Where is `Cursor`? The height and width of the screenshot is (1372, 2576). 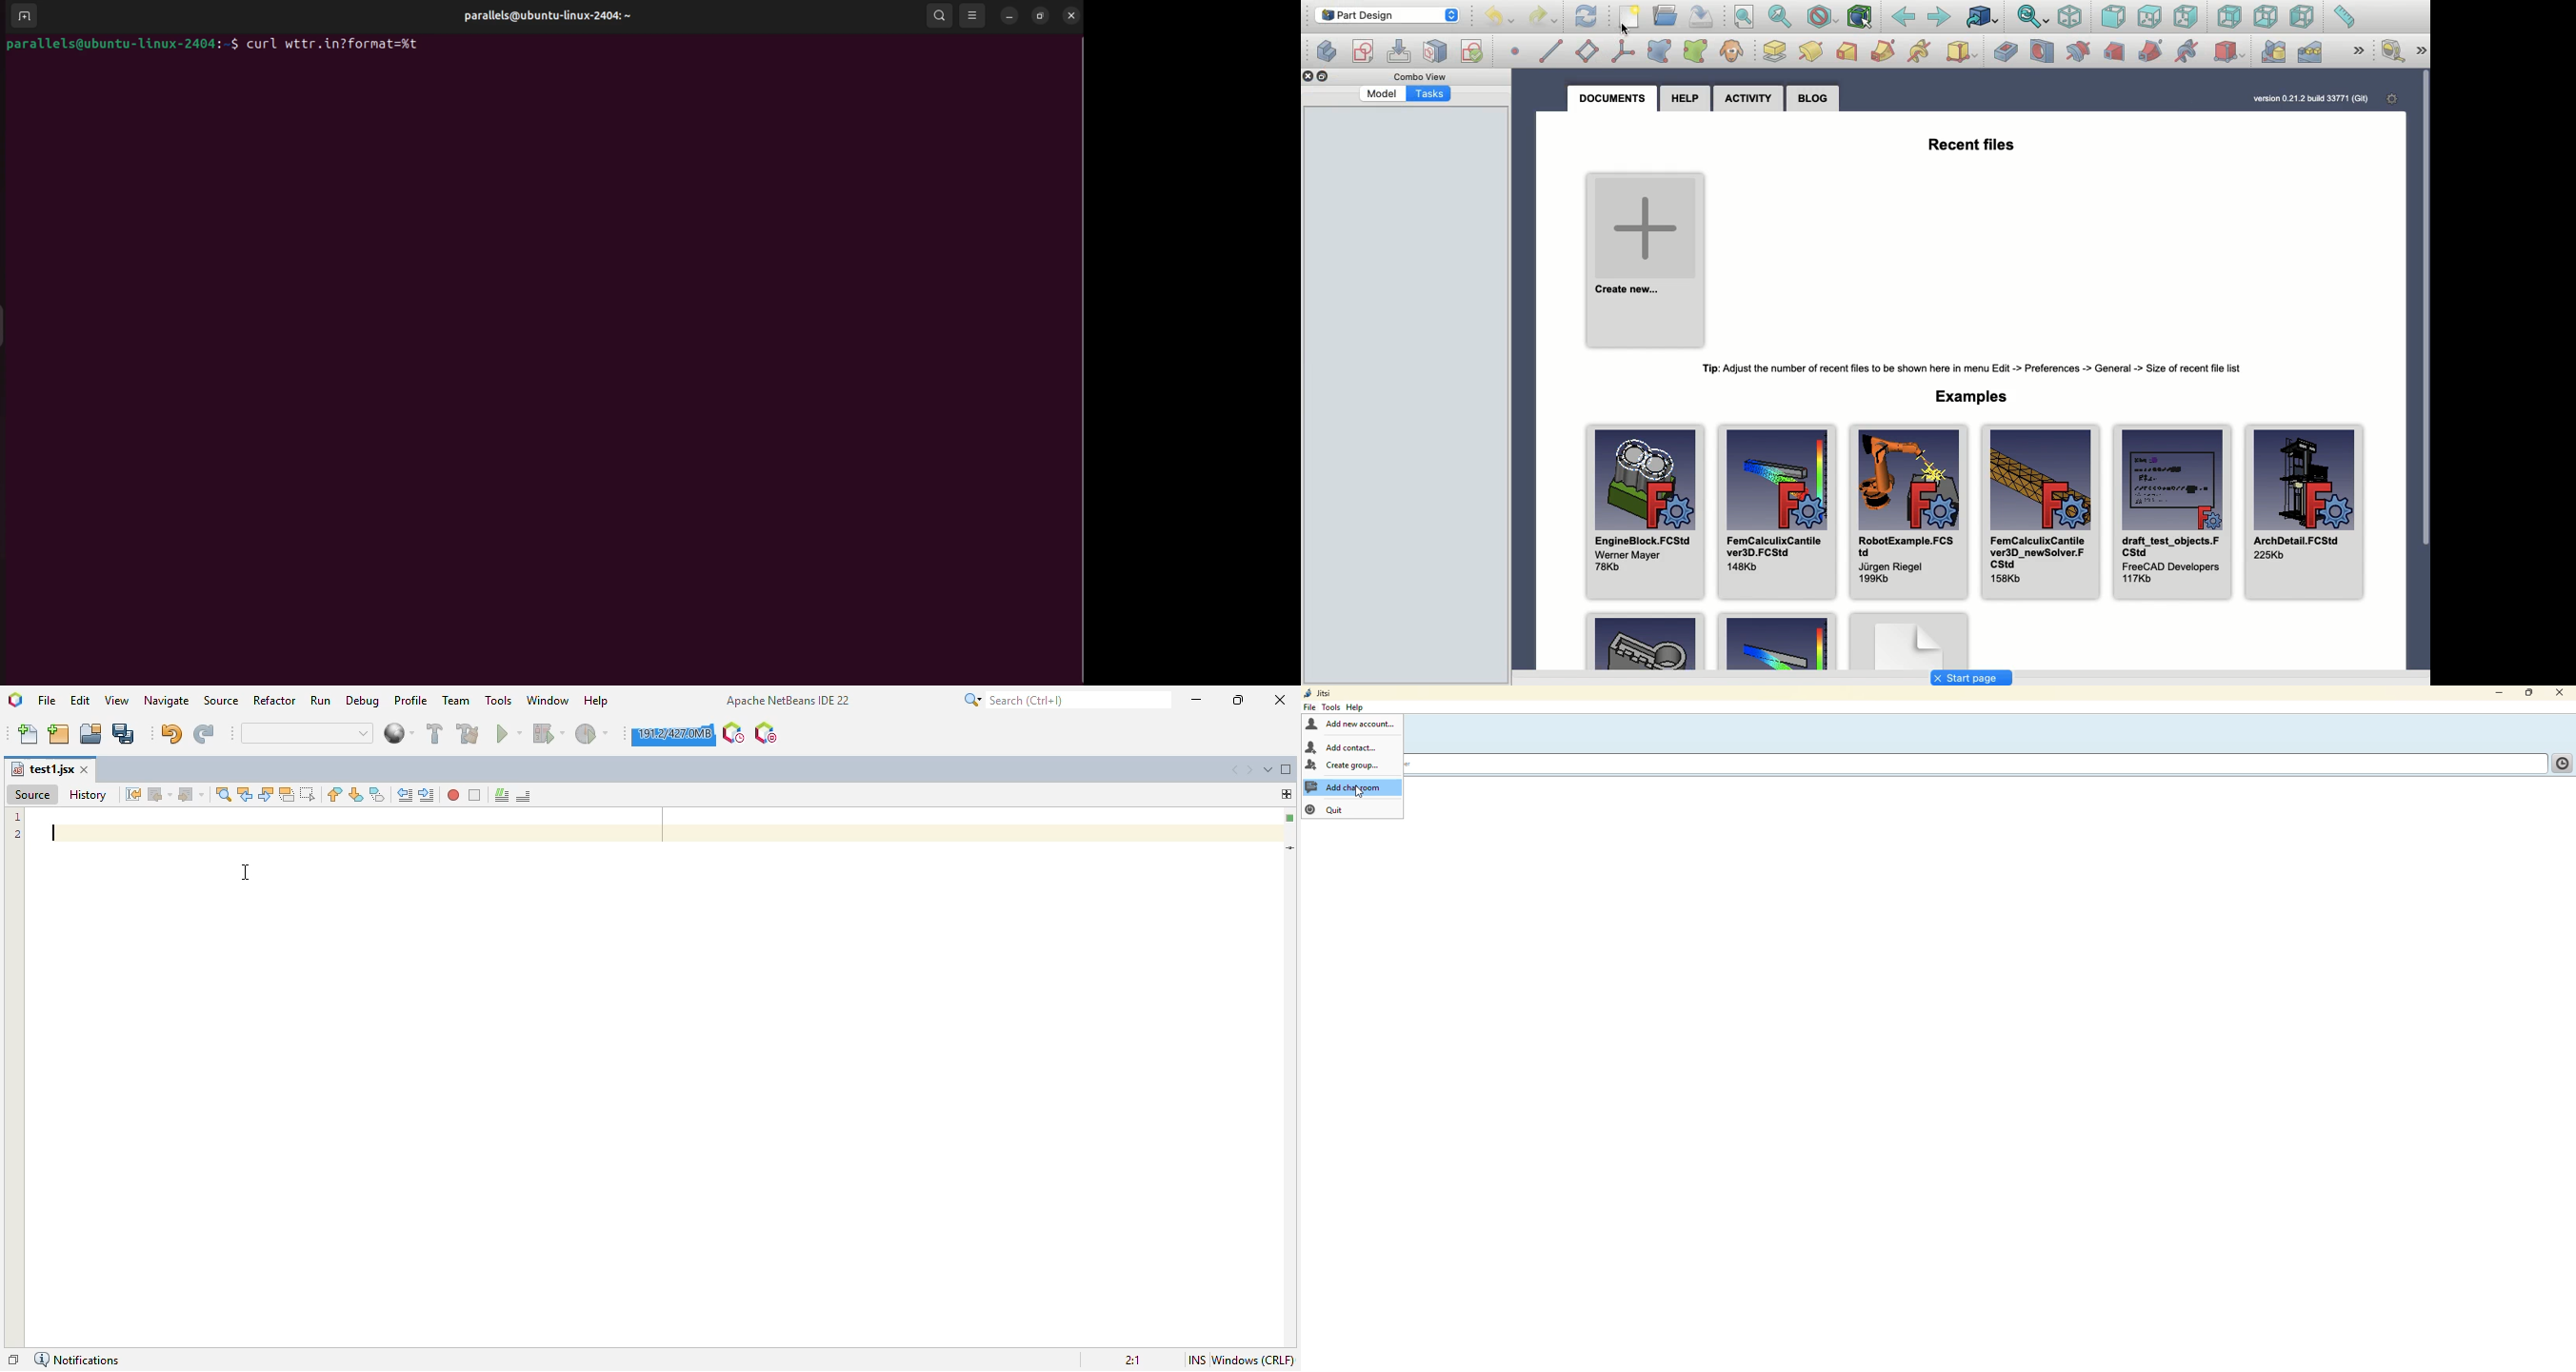
Cursor is located at coordinates (1620, 30).